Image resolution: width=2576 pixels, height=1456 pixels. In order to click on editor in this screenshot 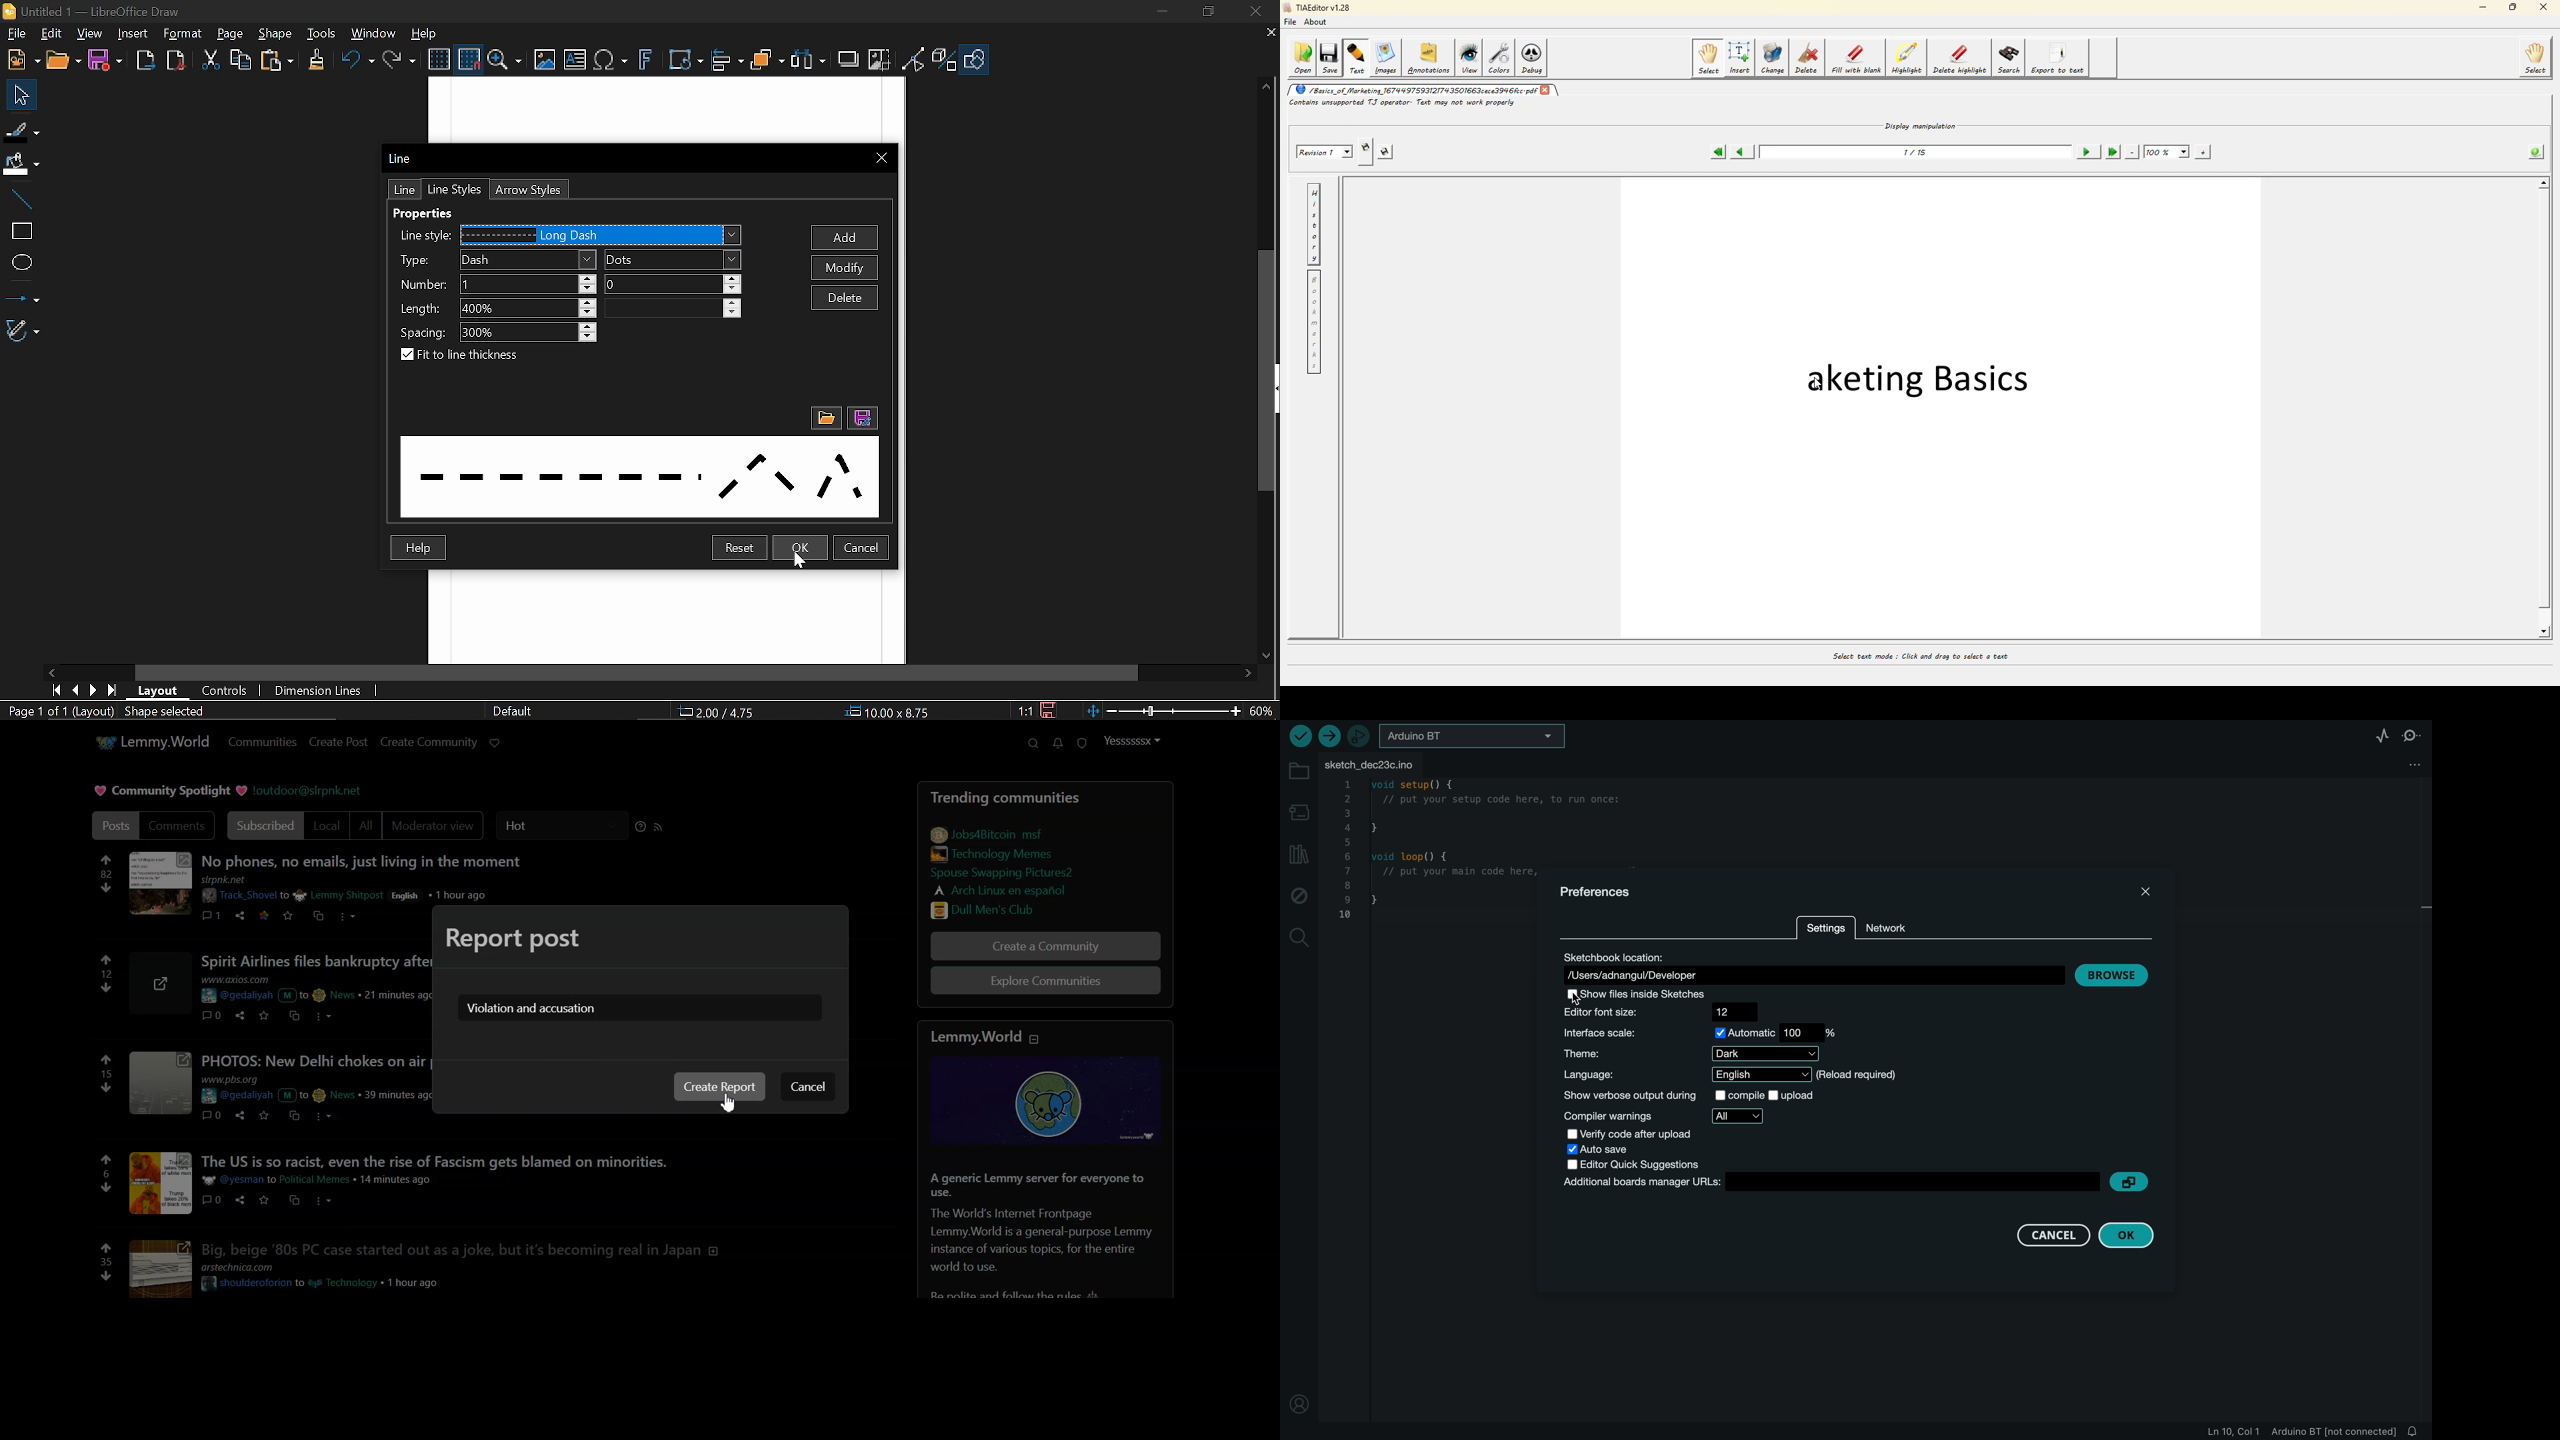, I will do `click(1668, 1012)`.